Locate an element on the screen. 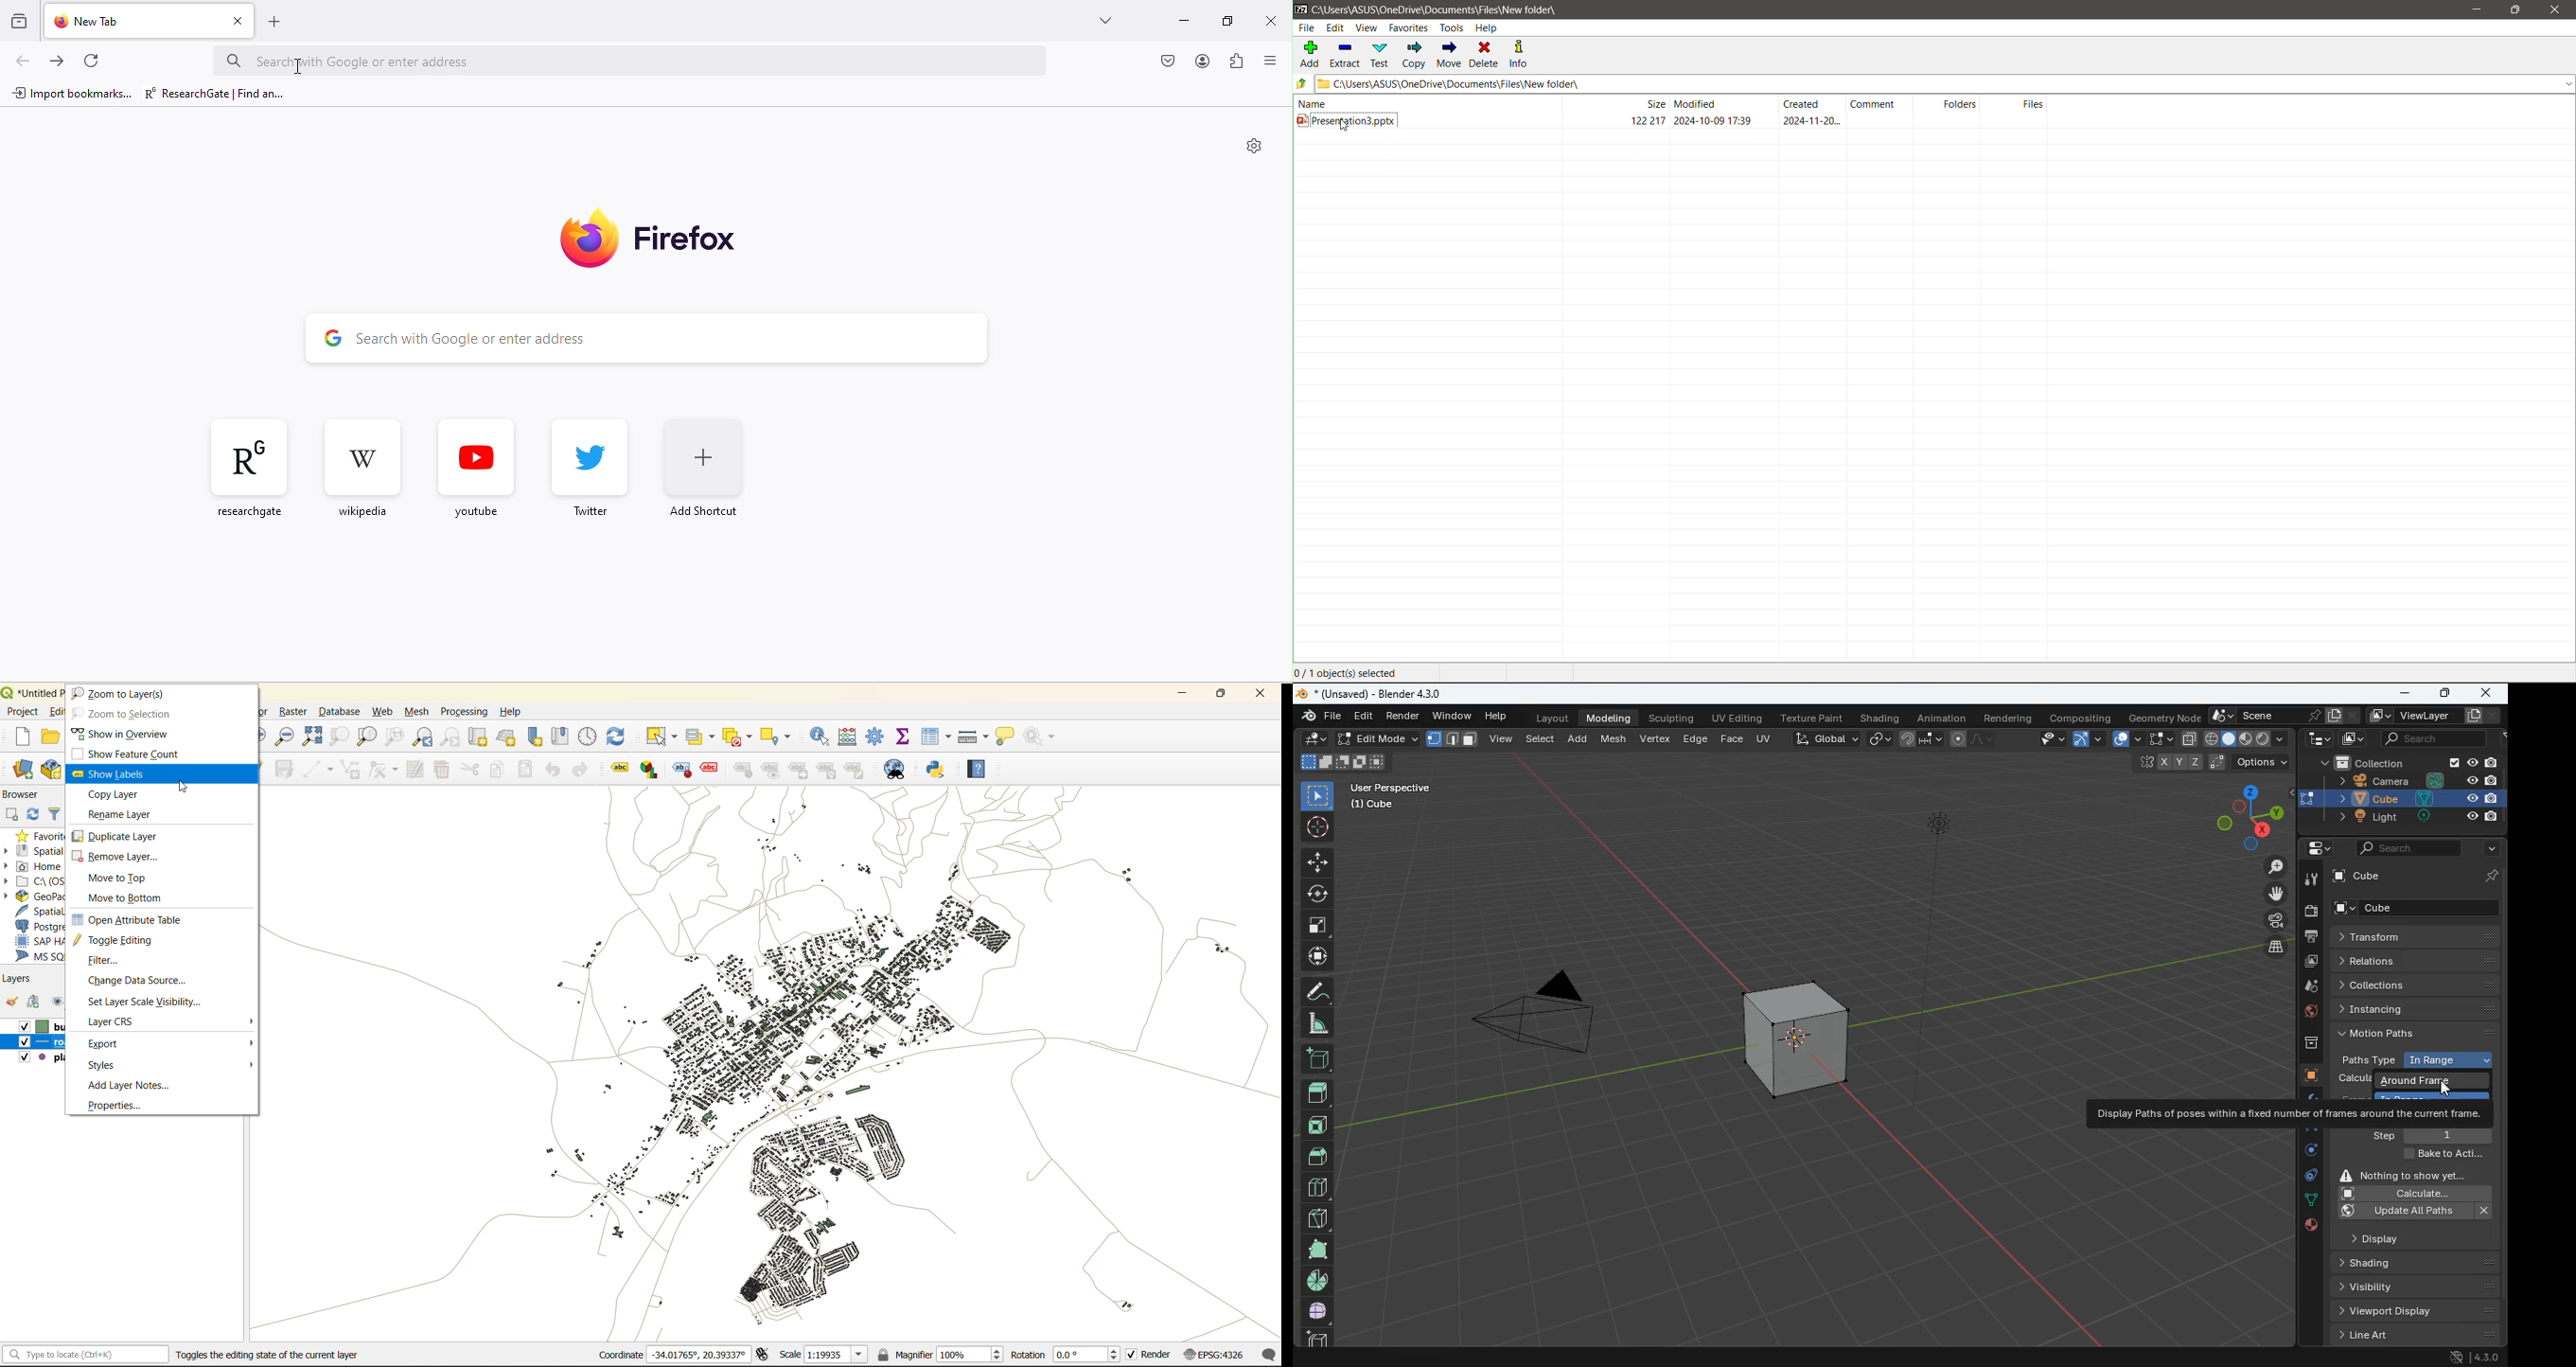  print is located at coordinates (2311, 937).